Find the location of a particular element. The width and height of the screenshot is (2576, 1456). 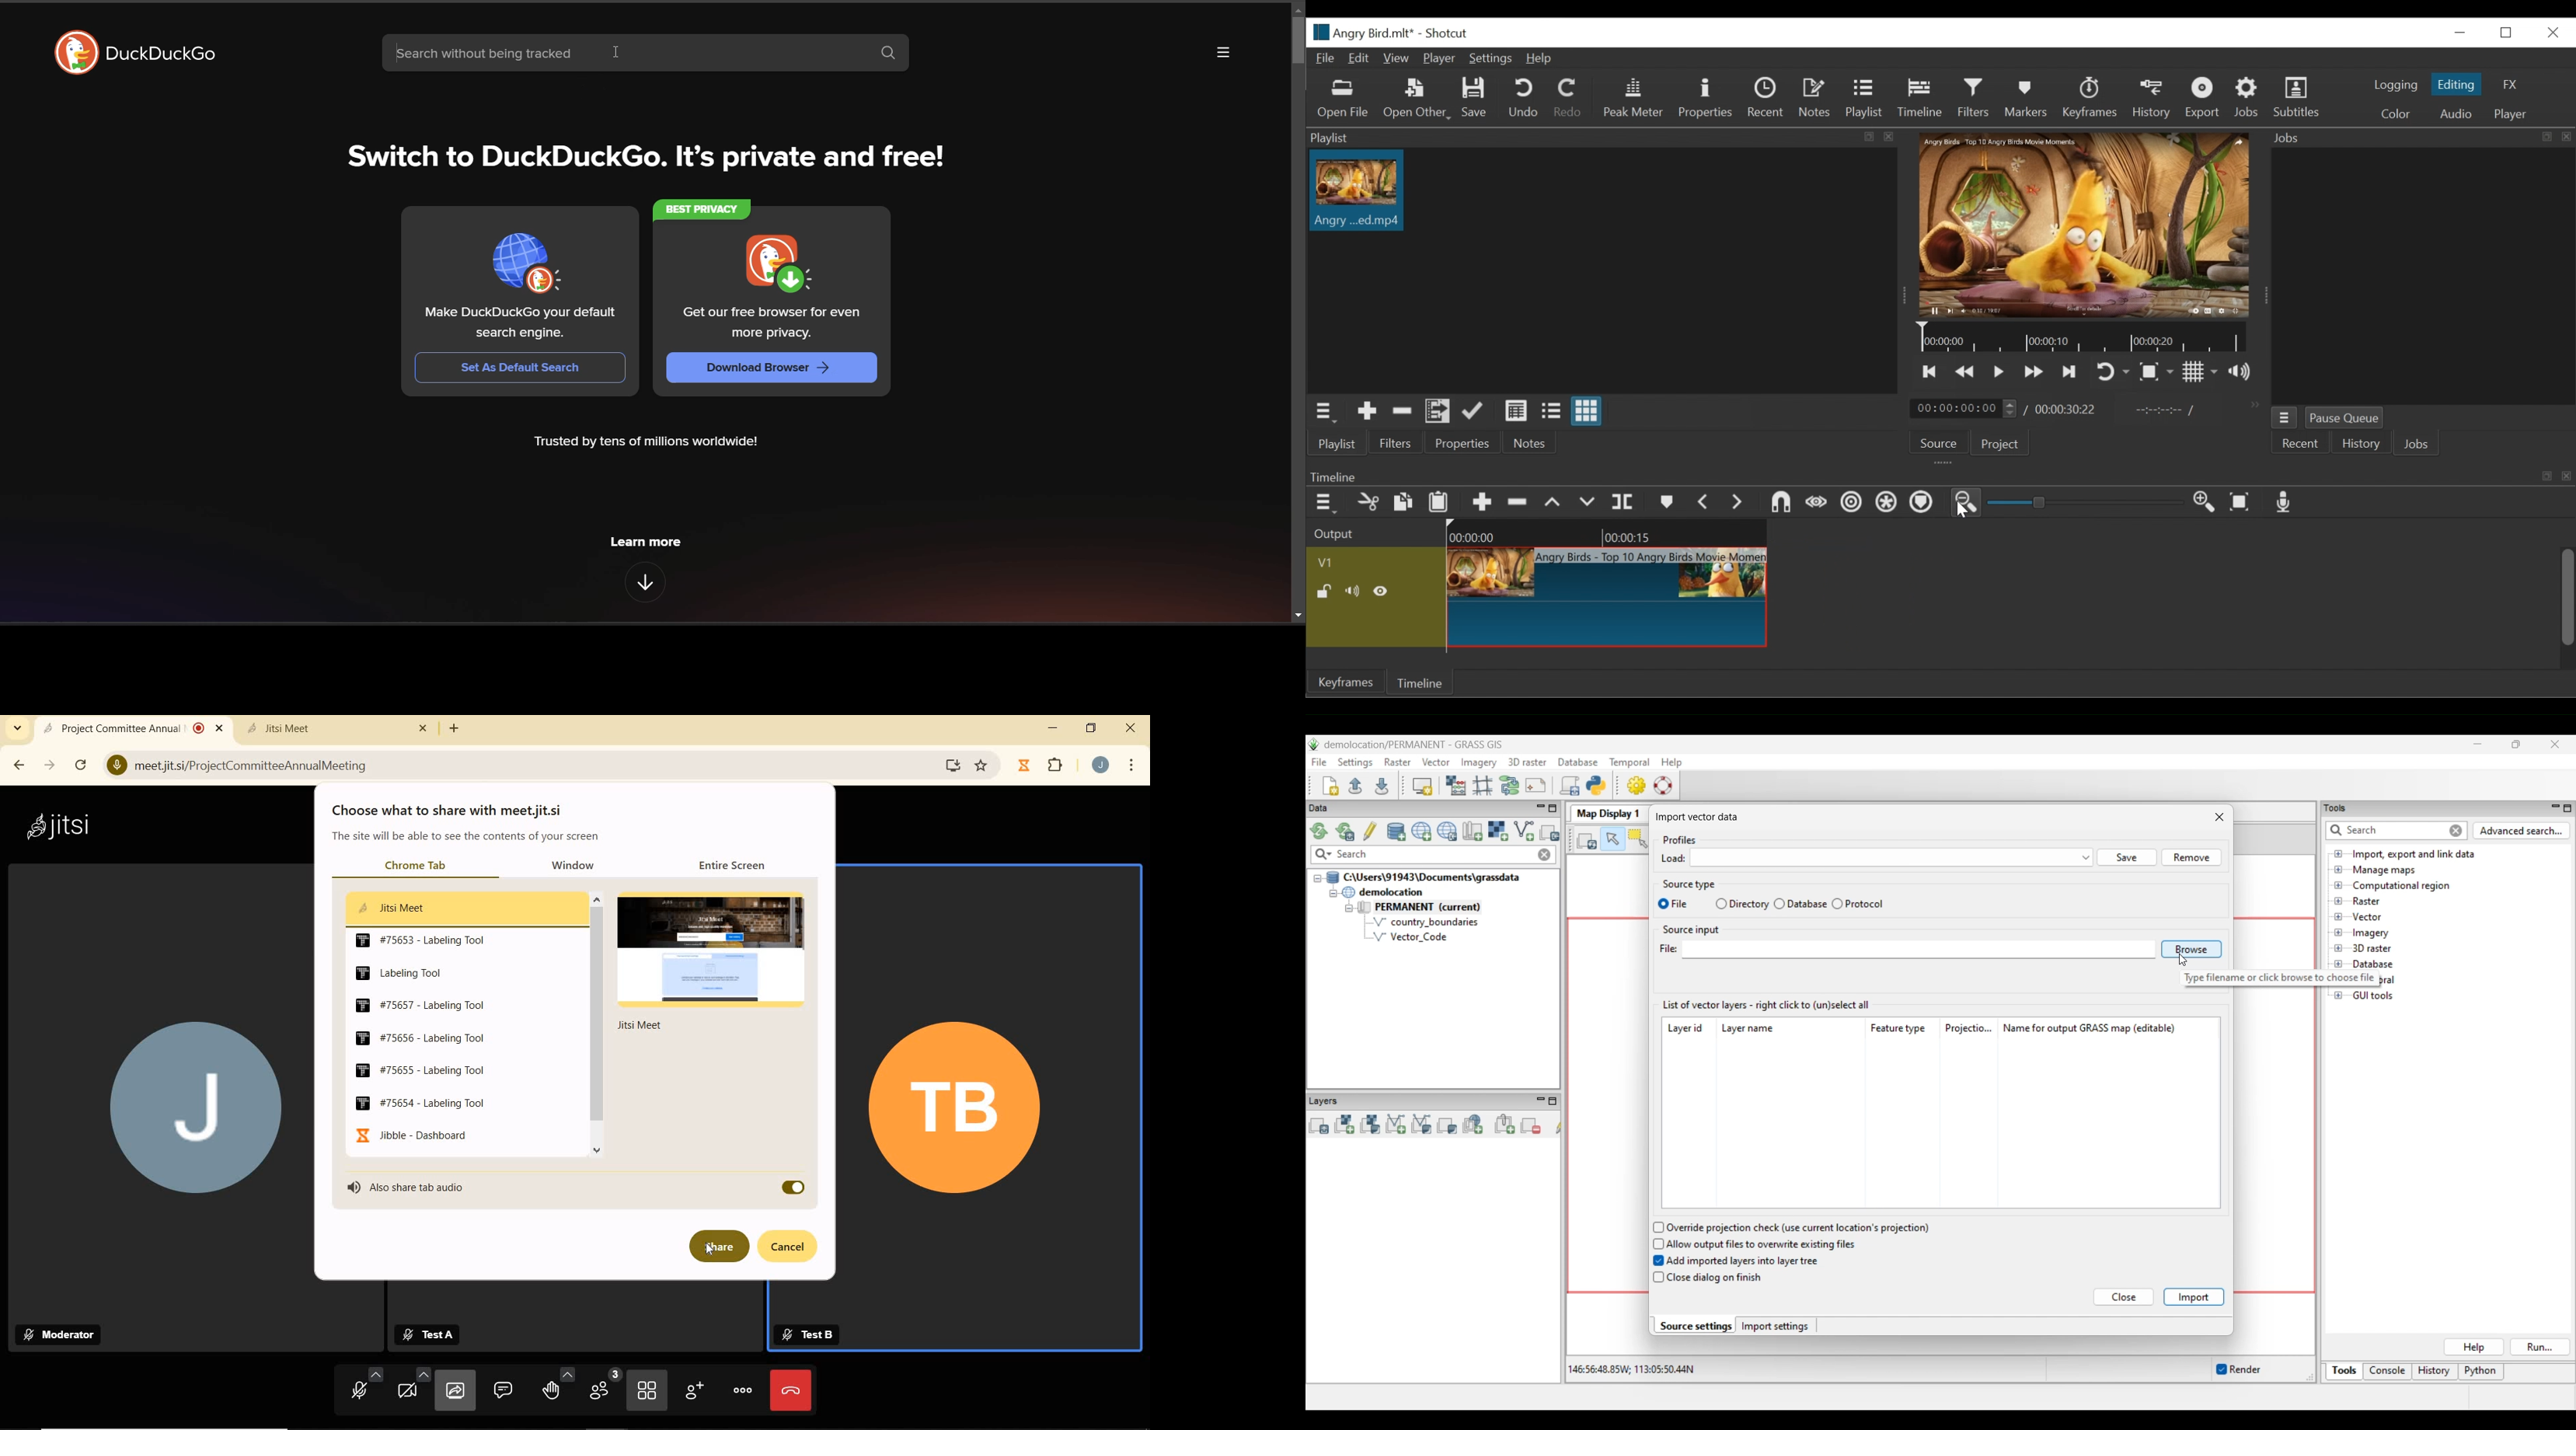

SCROLL BAR is located at coordinates (597, 1029).